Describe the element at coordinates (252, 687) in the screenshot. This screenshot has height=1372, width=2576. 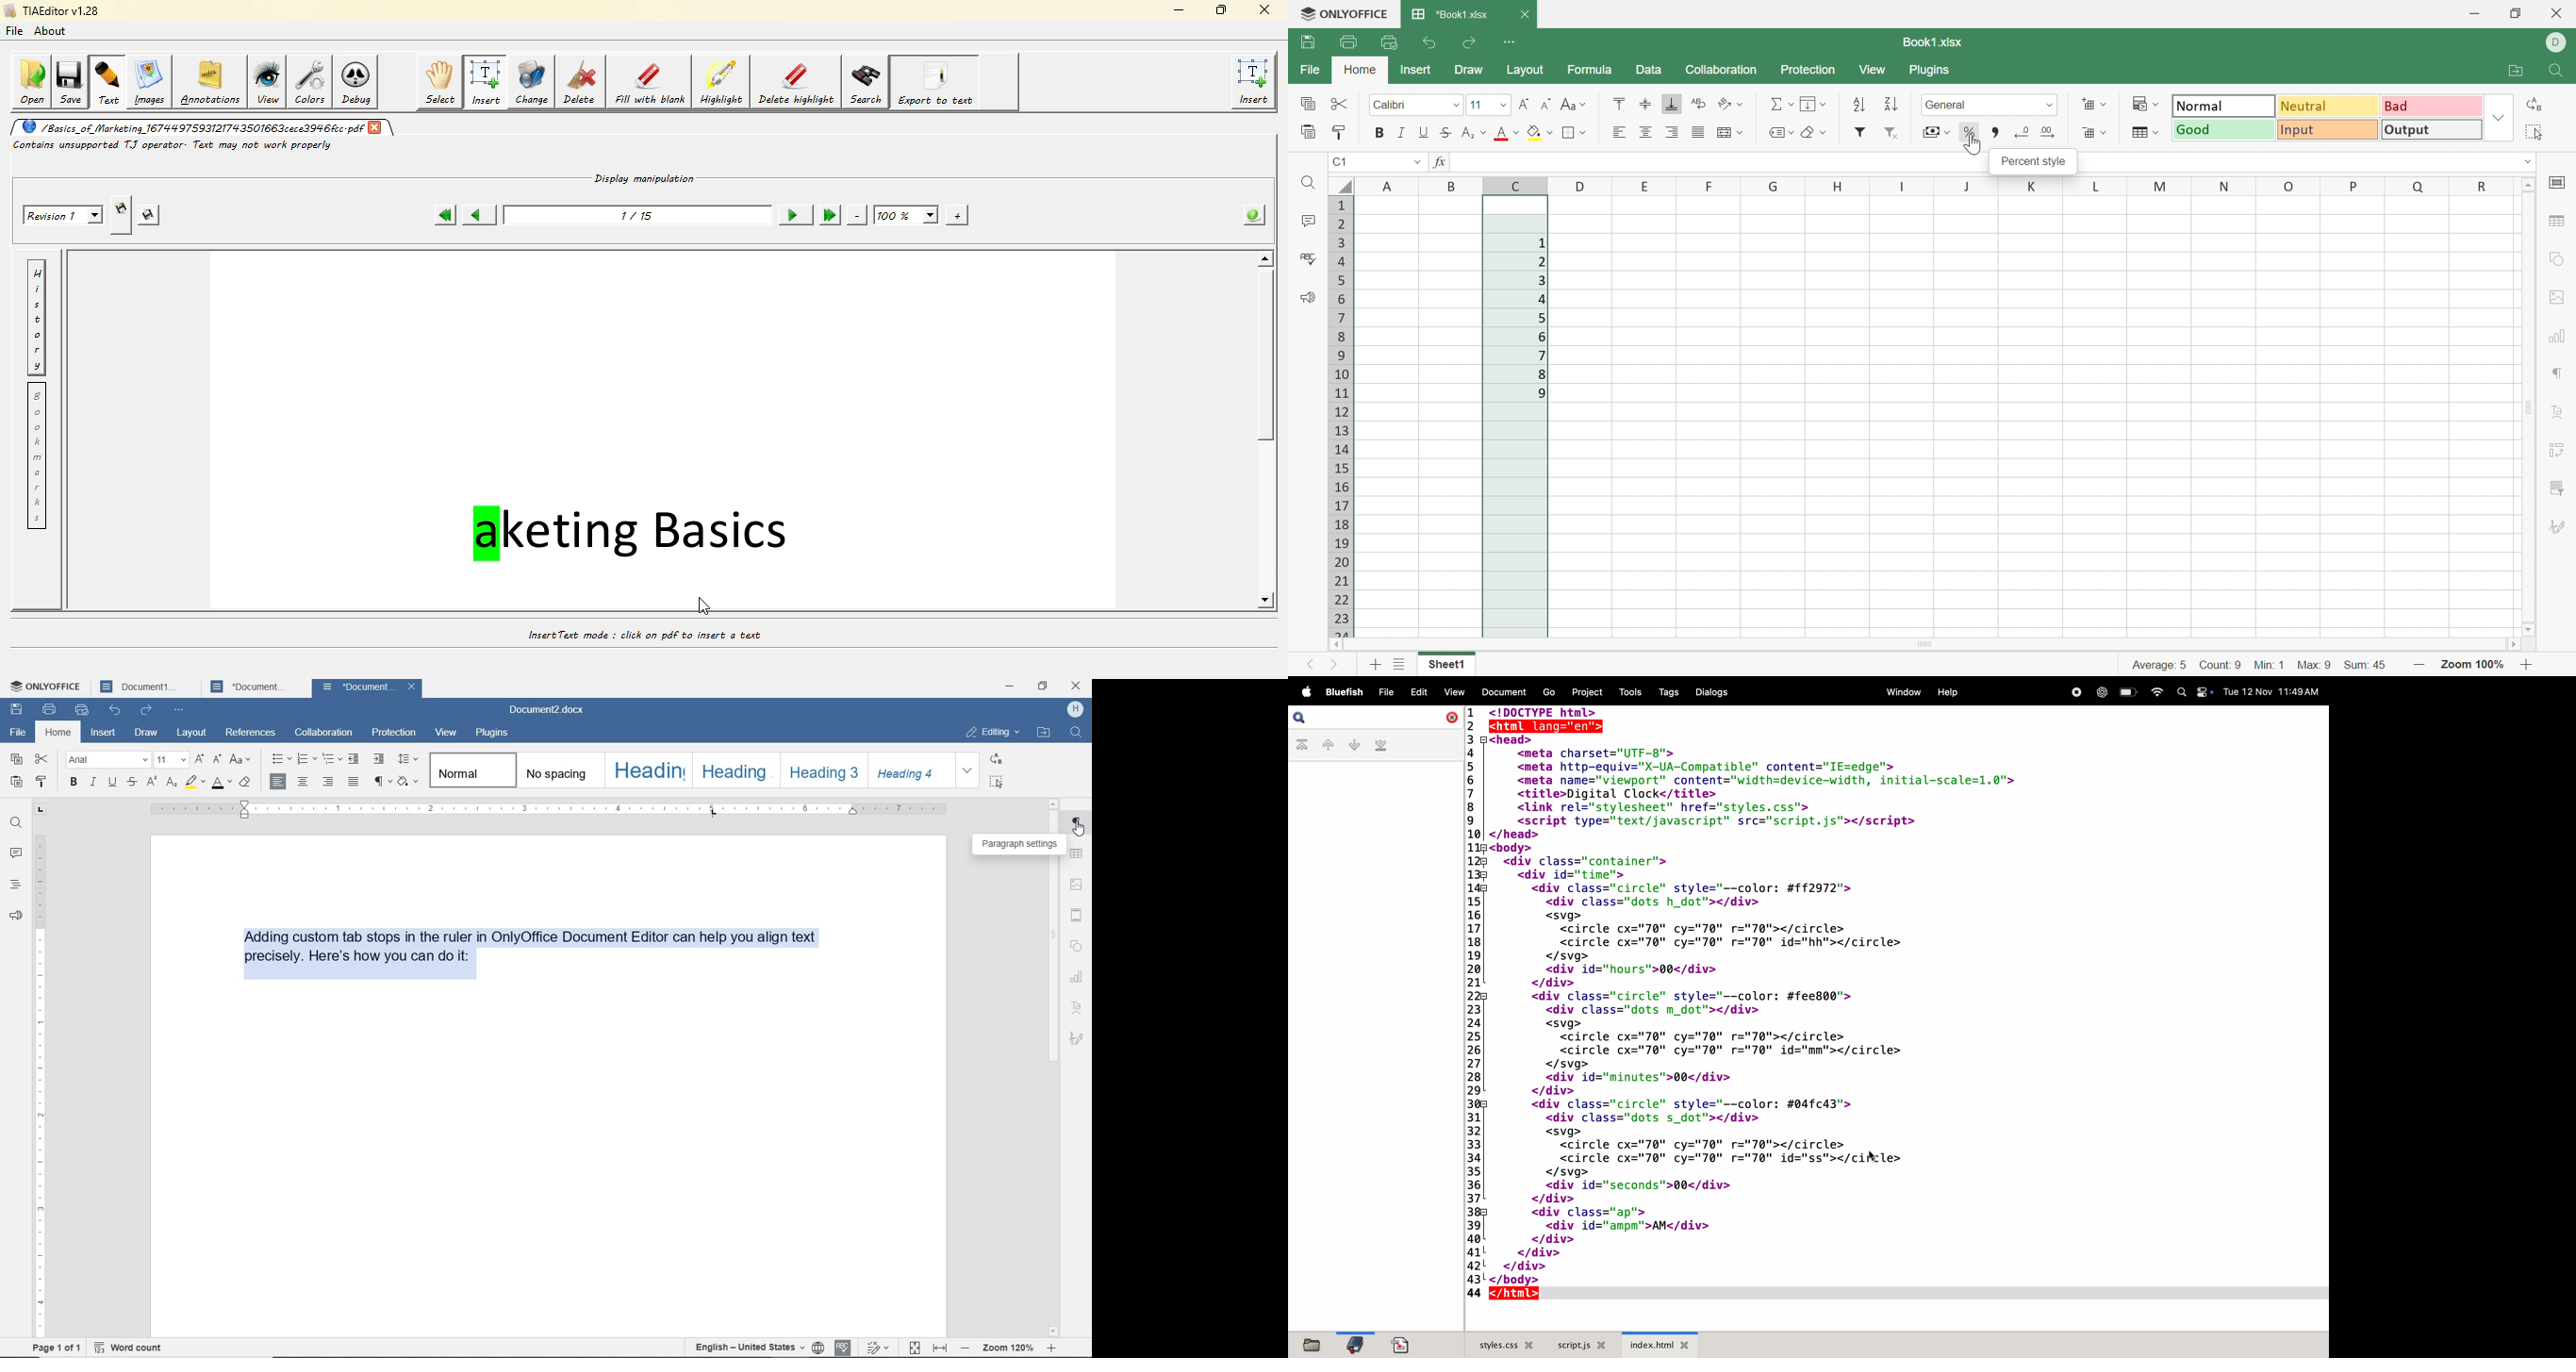
I see `Document tab` at that location.